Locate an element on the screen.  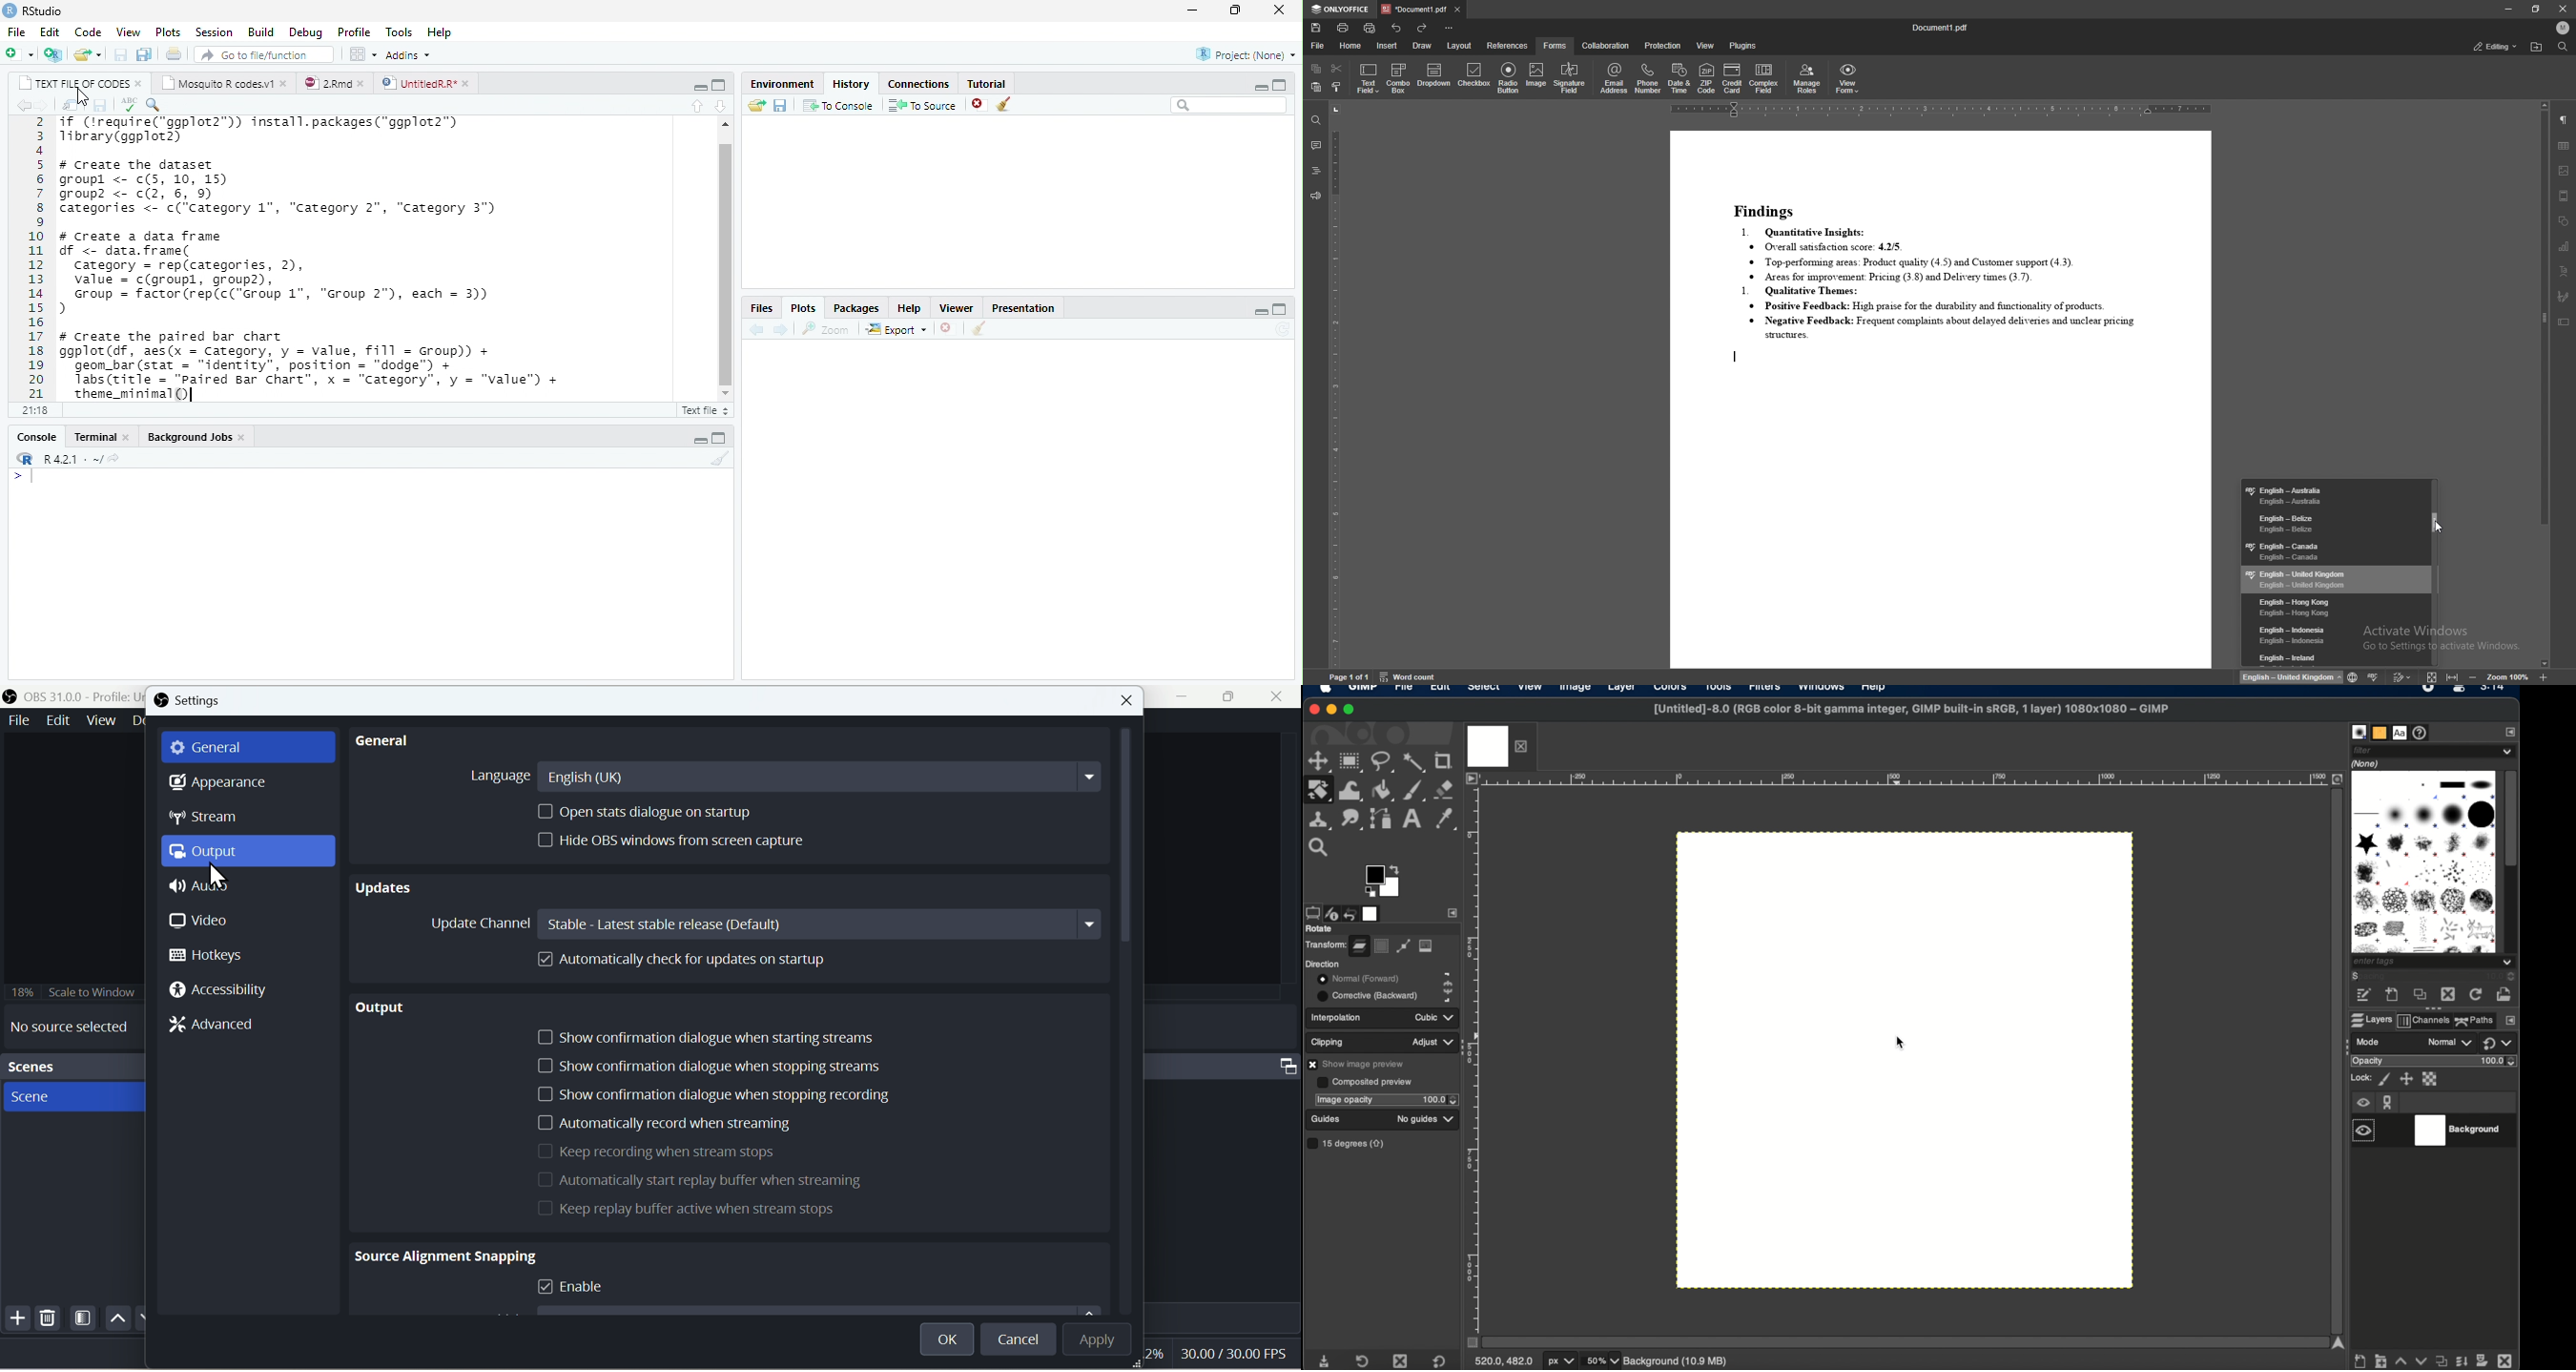
Output is located at coordinates (245, 851).